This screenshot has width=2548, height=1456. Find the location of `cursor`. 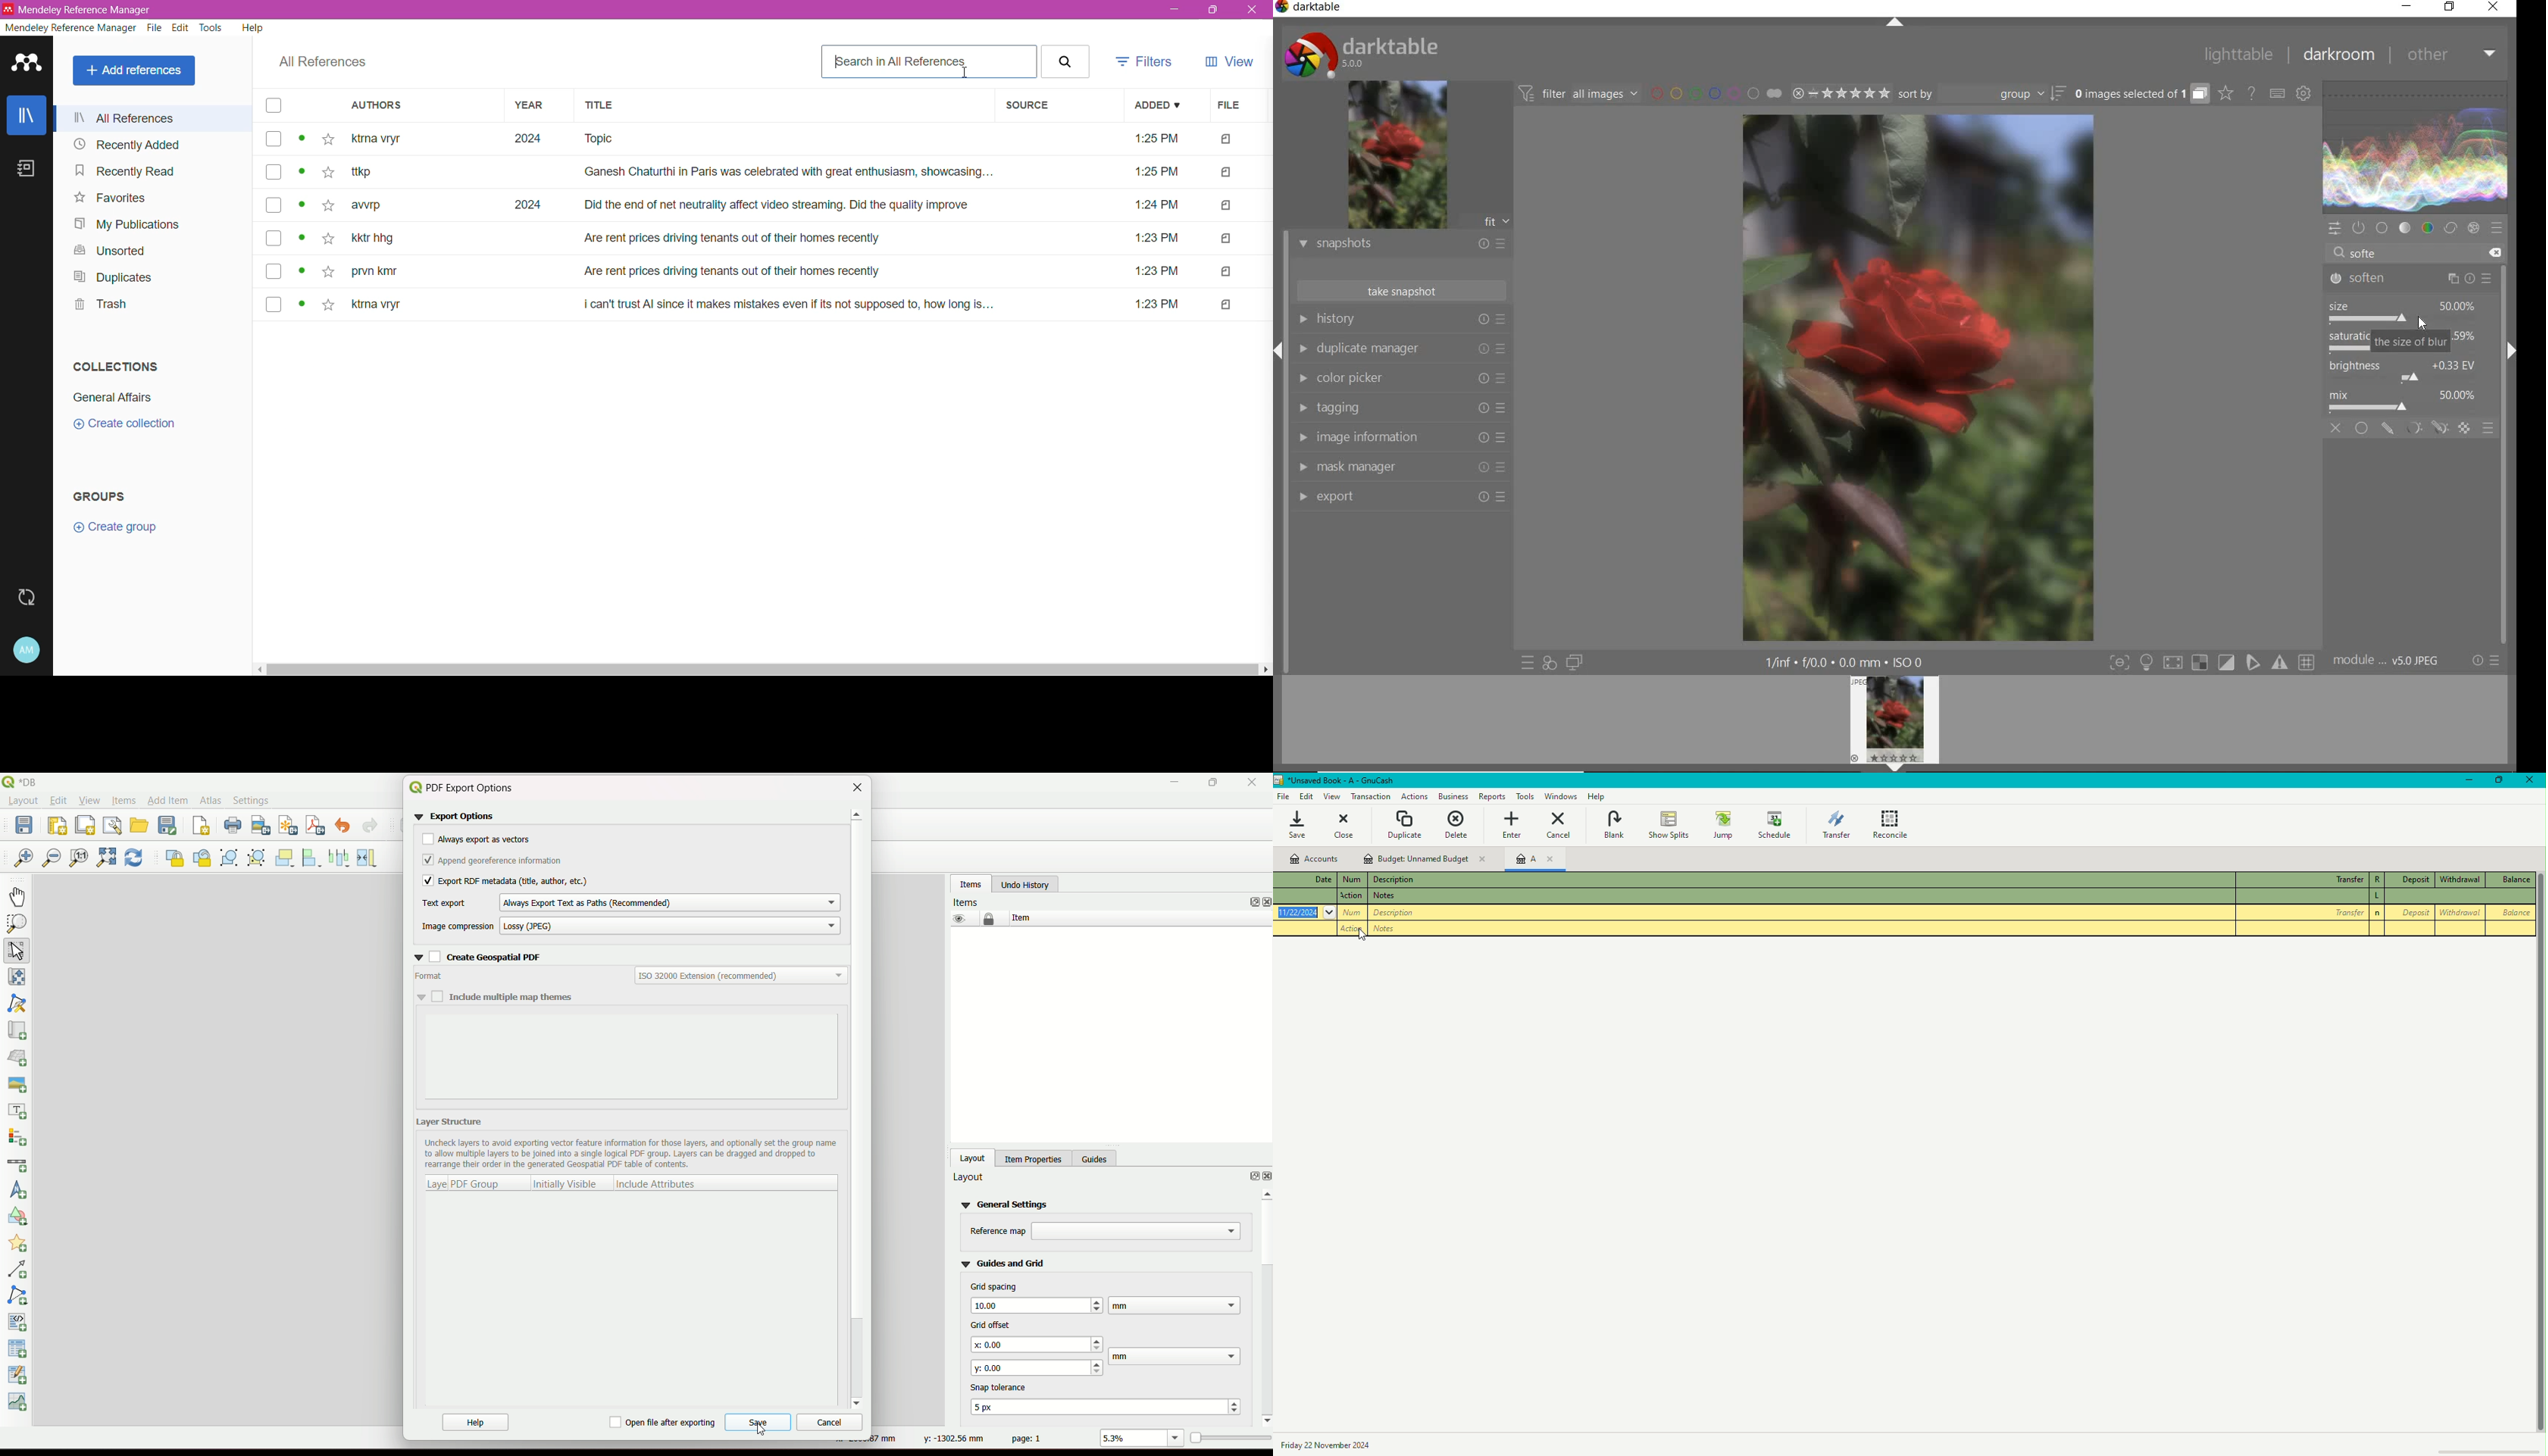

cursor is located at coordinates (1363, 935).